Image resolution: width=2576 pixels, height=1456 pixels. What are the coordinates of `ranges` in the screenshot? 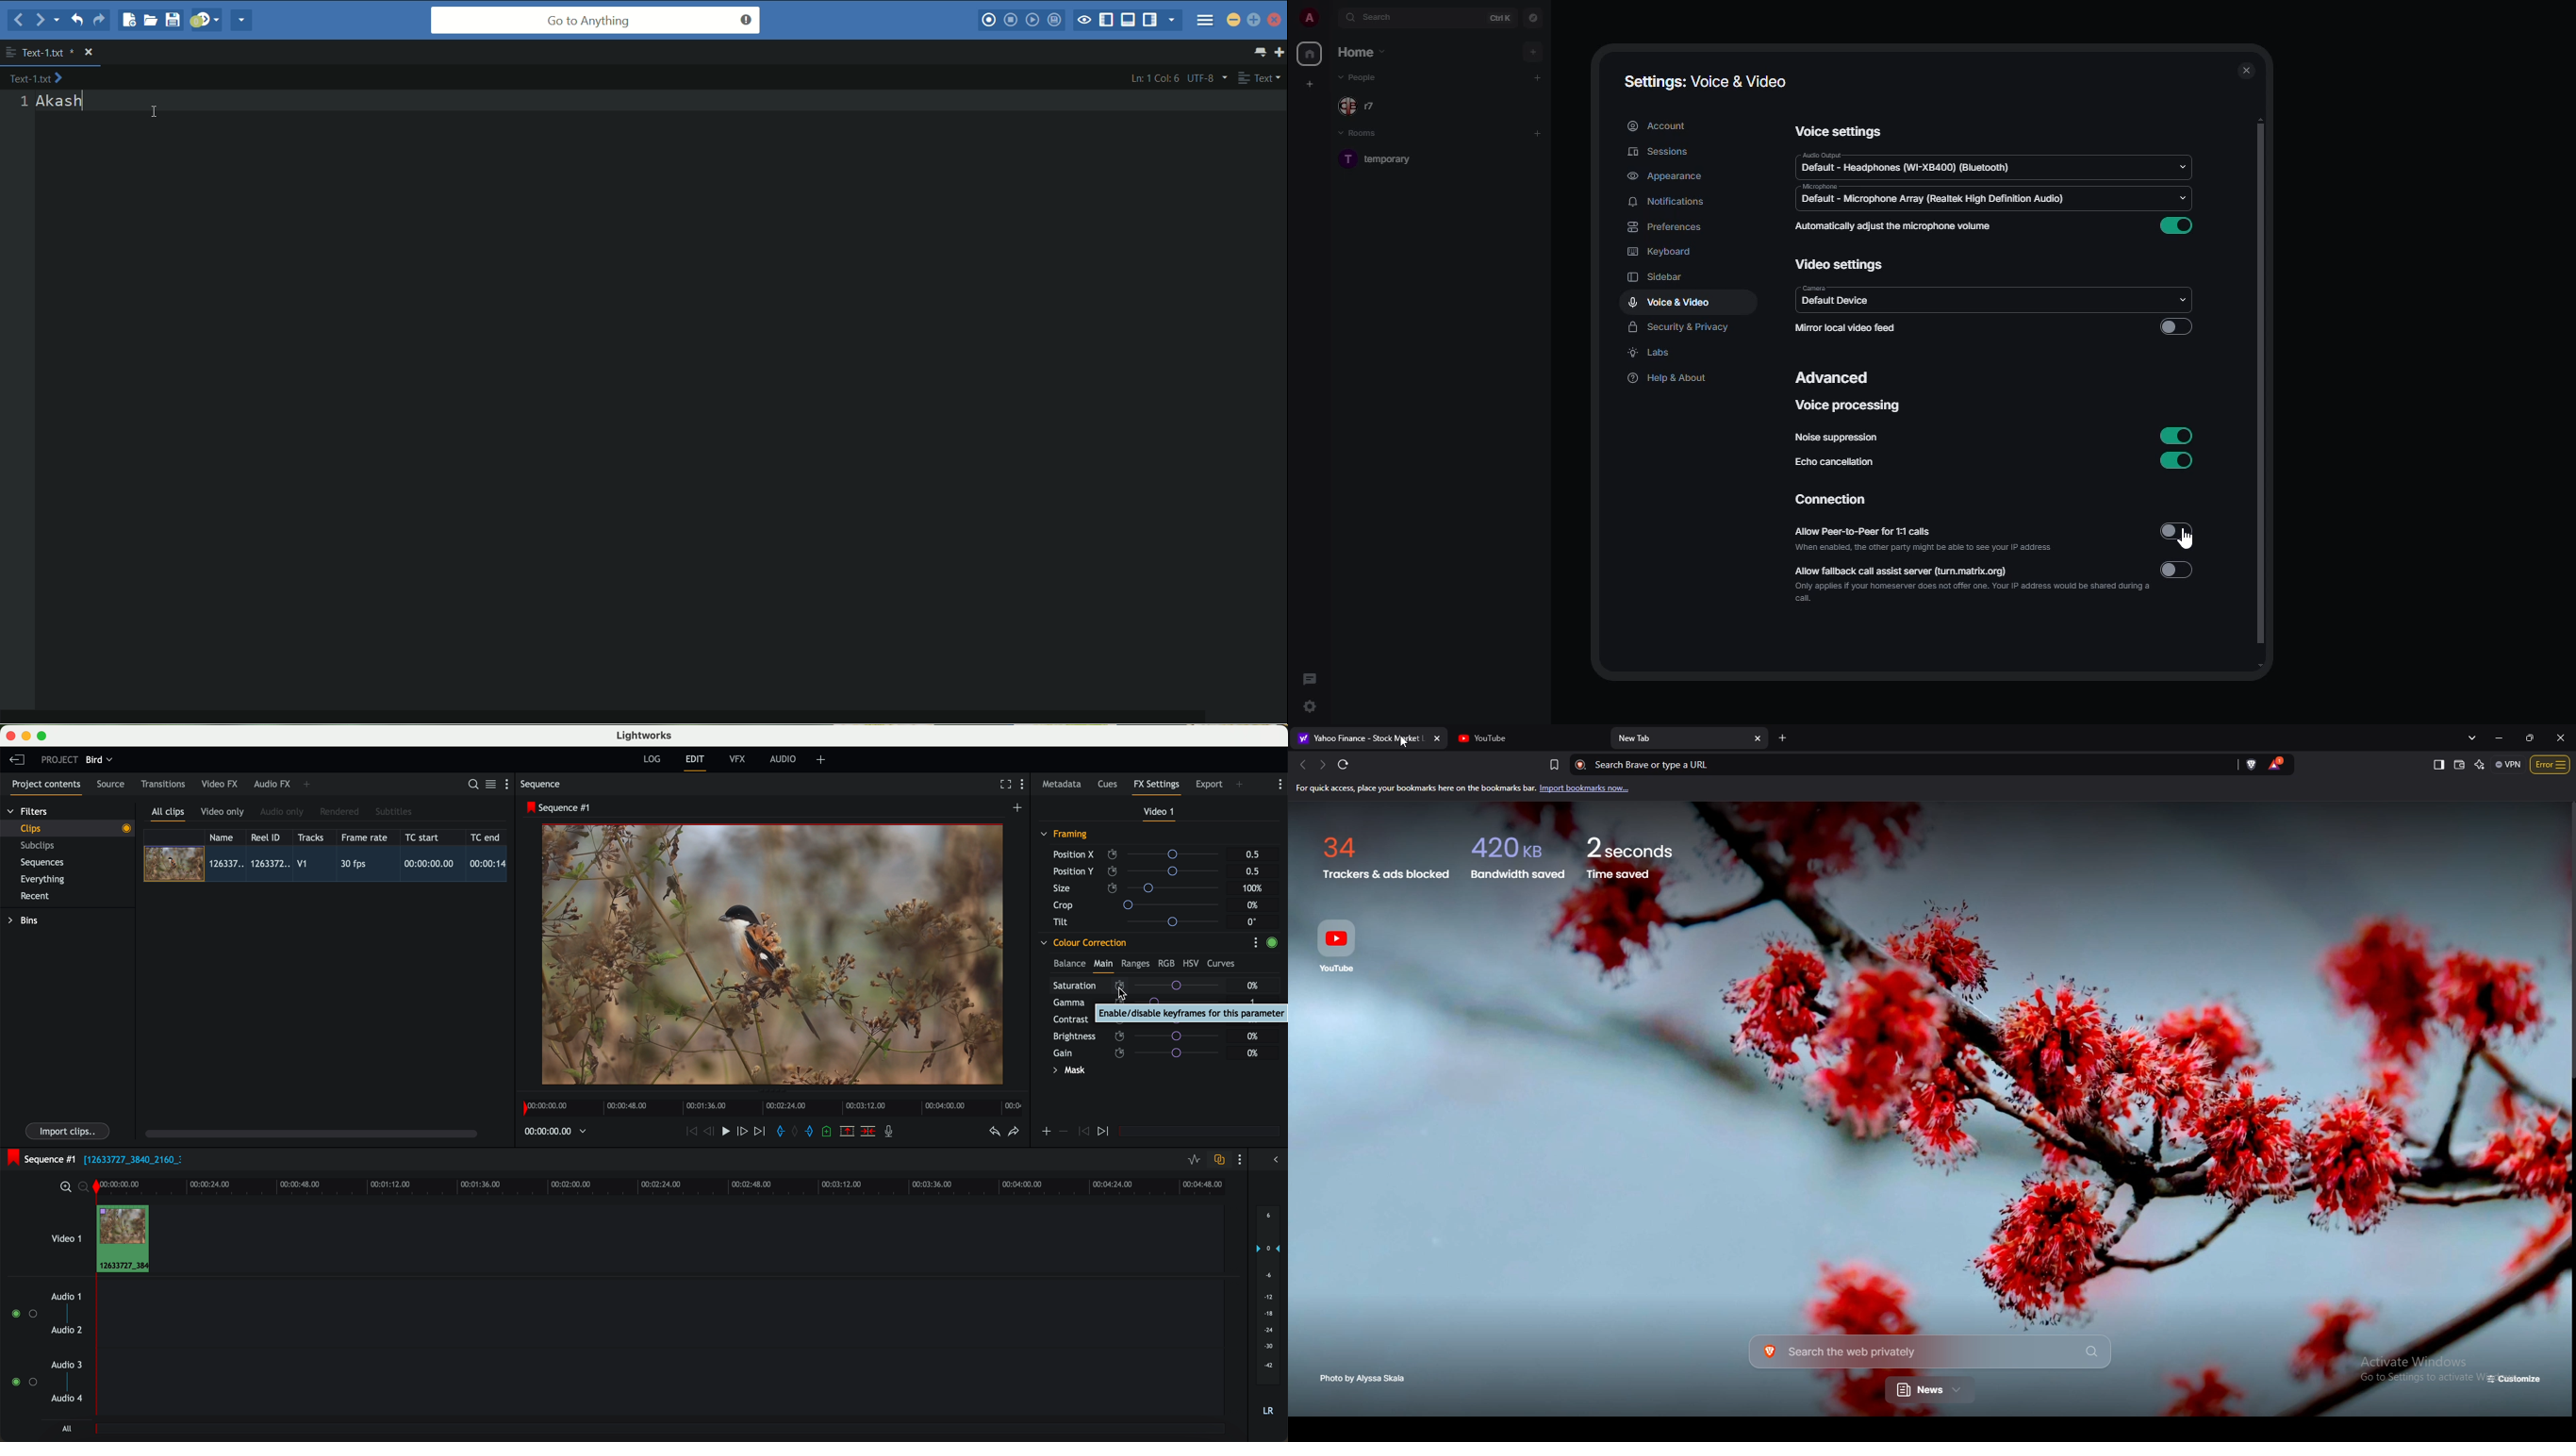 It's located at (1135, 963).